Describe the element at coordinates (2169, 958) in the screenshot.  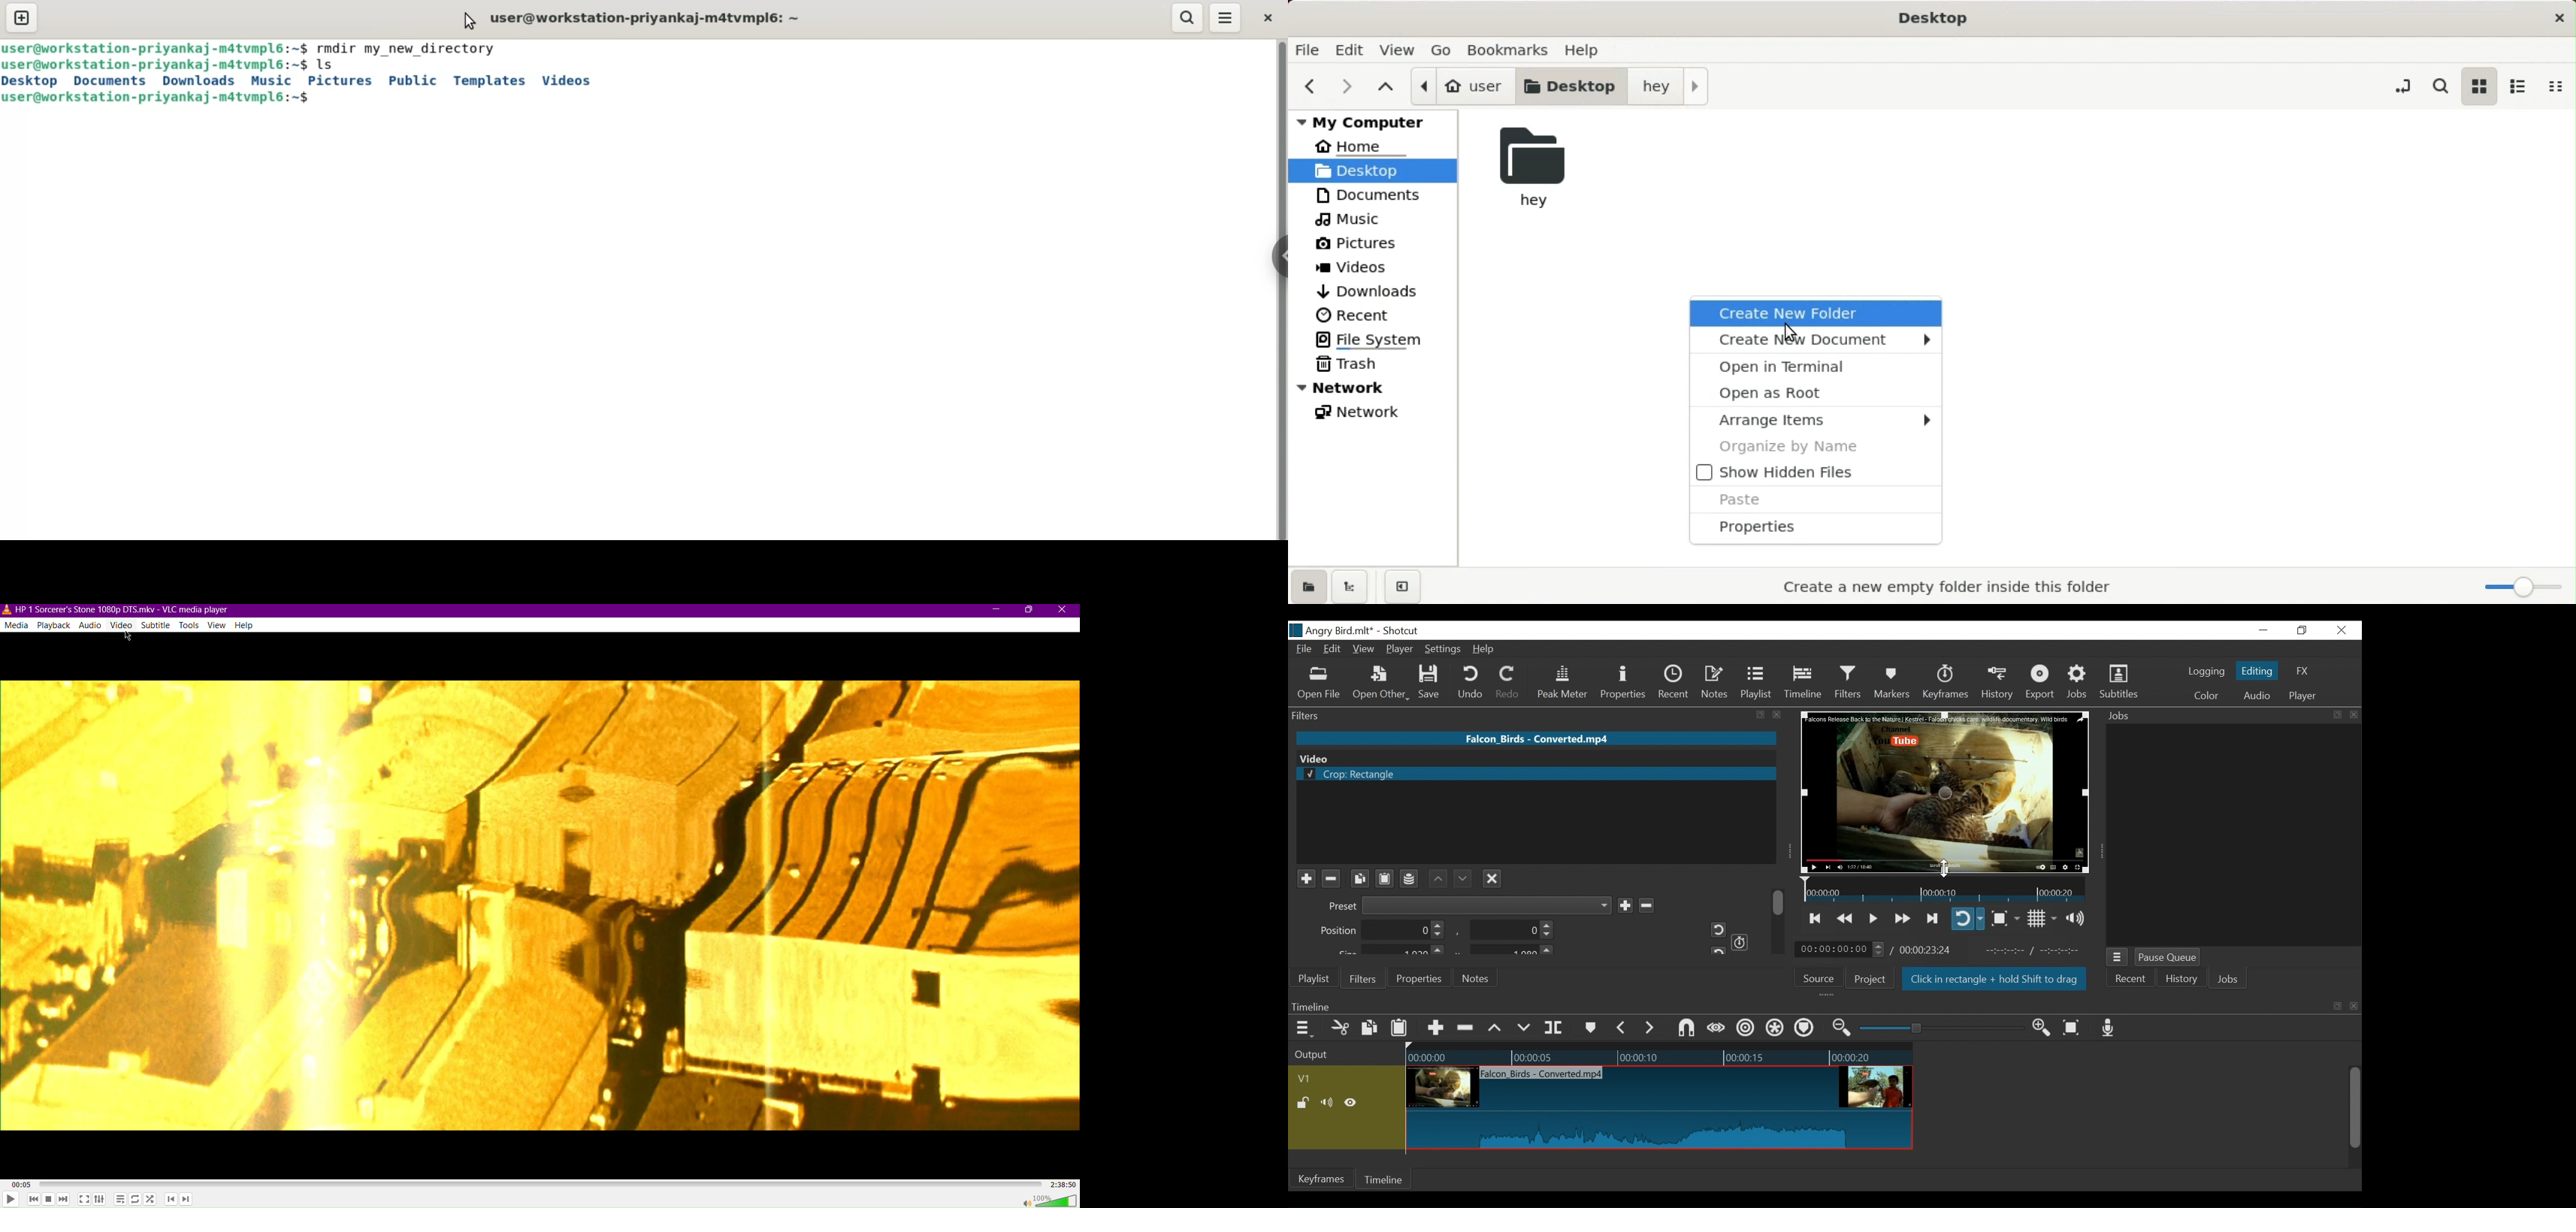
I see `Pause Queue` at that location.